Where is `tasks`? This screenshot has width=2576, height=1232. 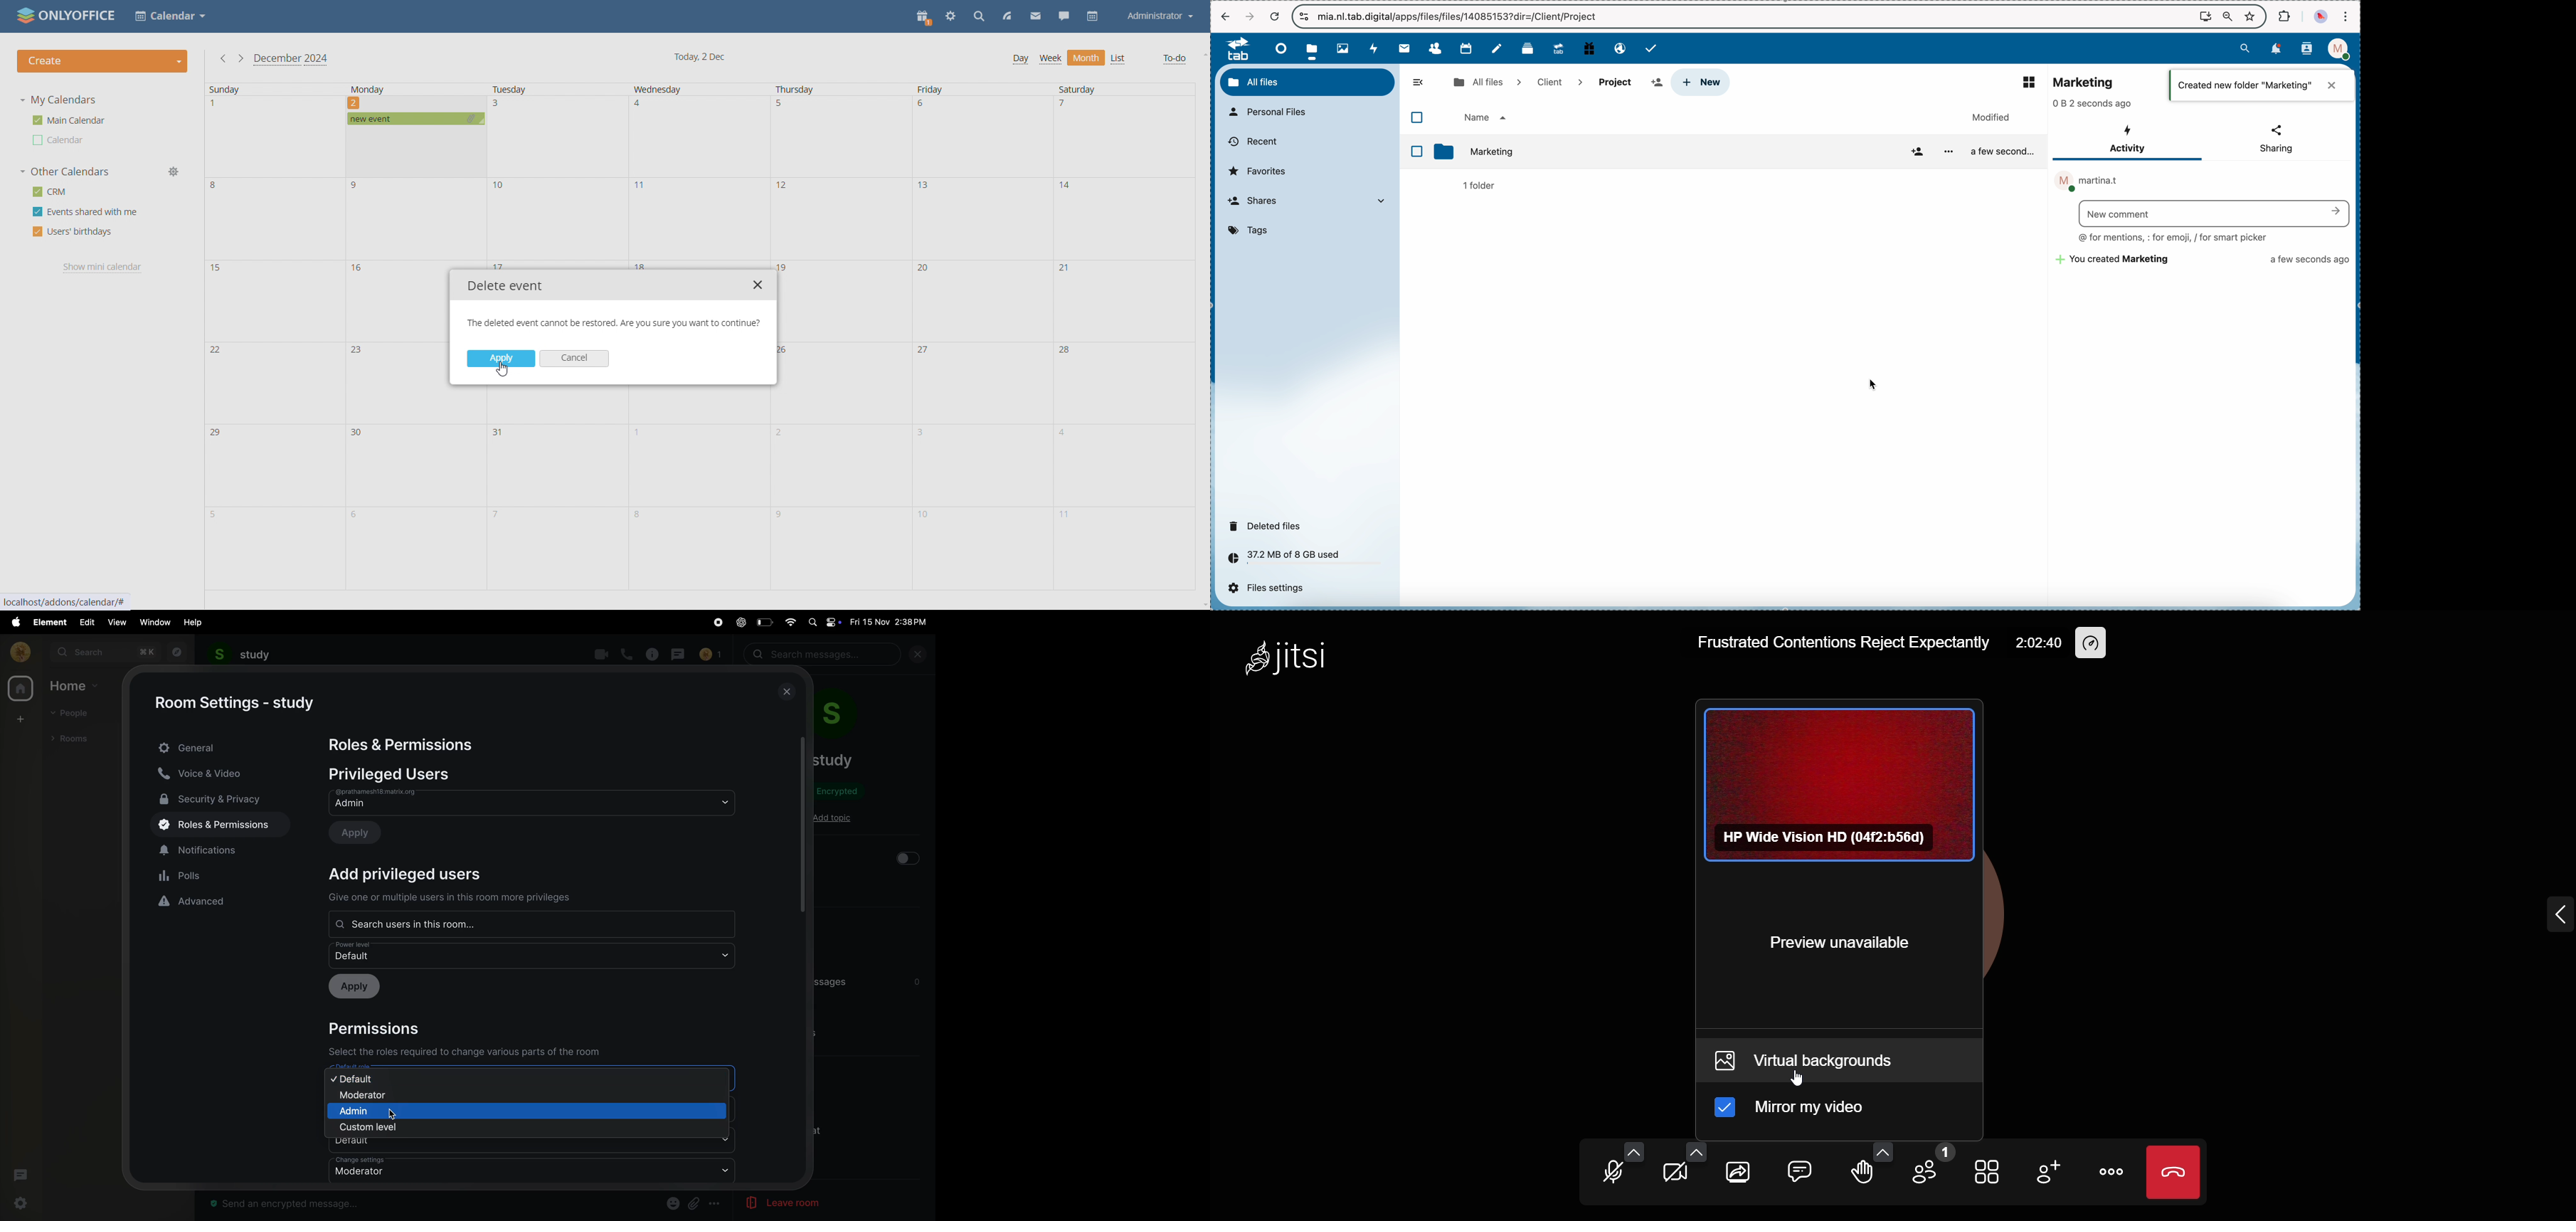
tasks is located at coordinates (1652, 48).